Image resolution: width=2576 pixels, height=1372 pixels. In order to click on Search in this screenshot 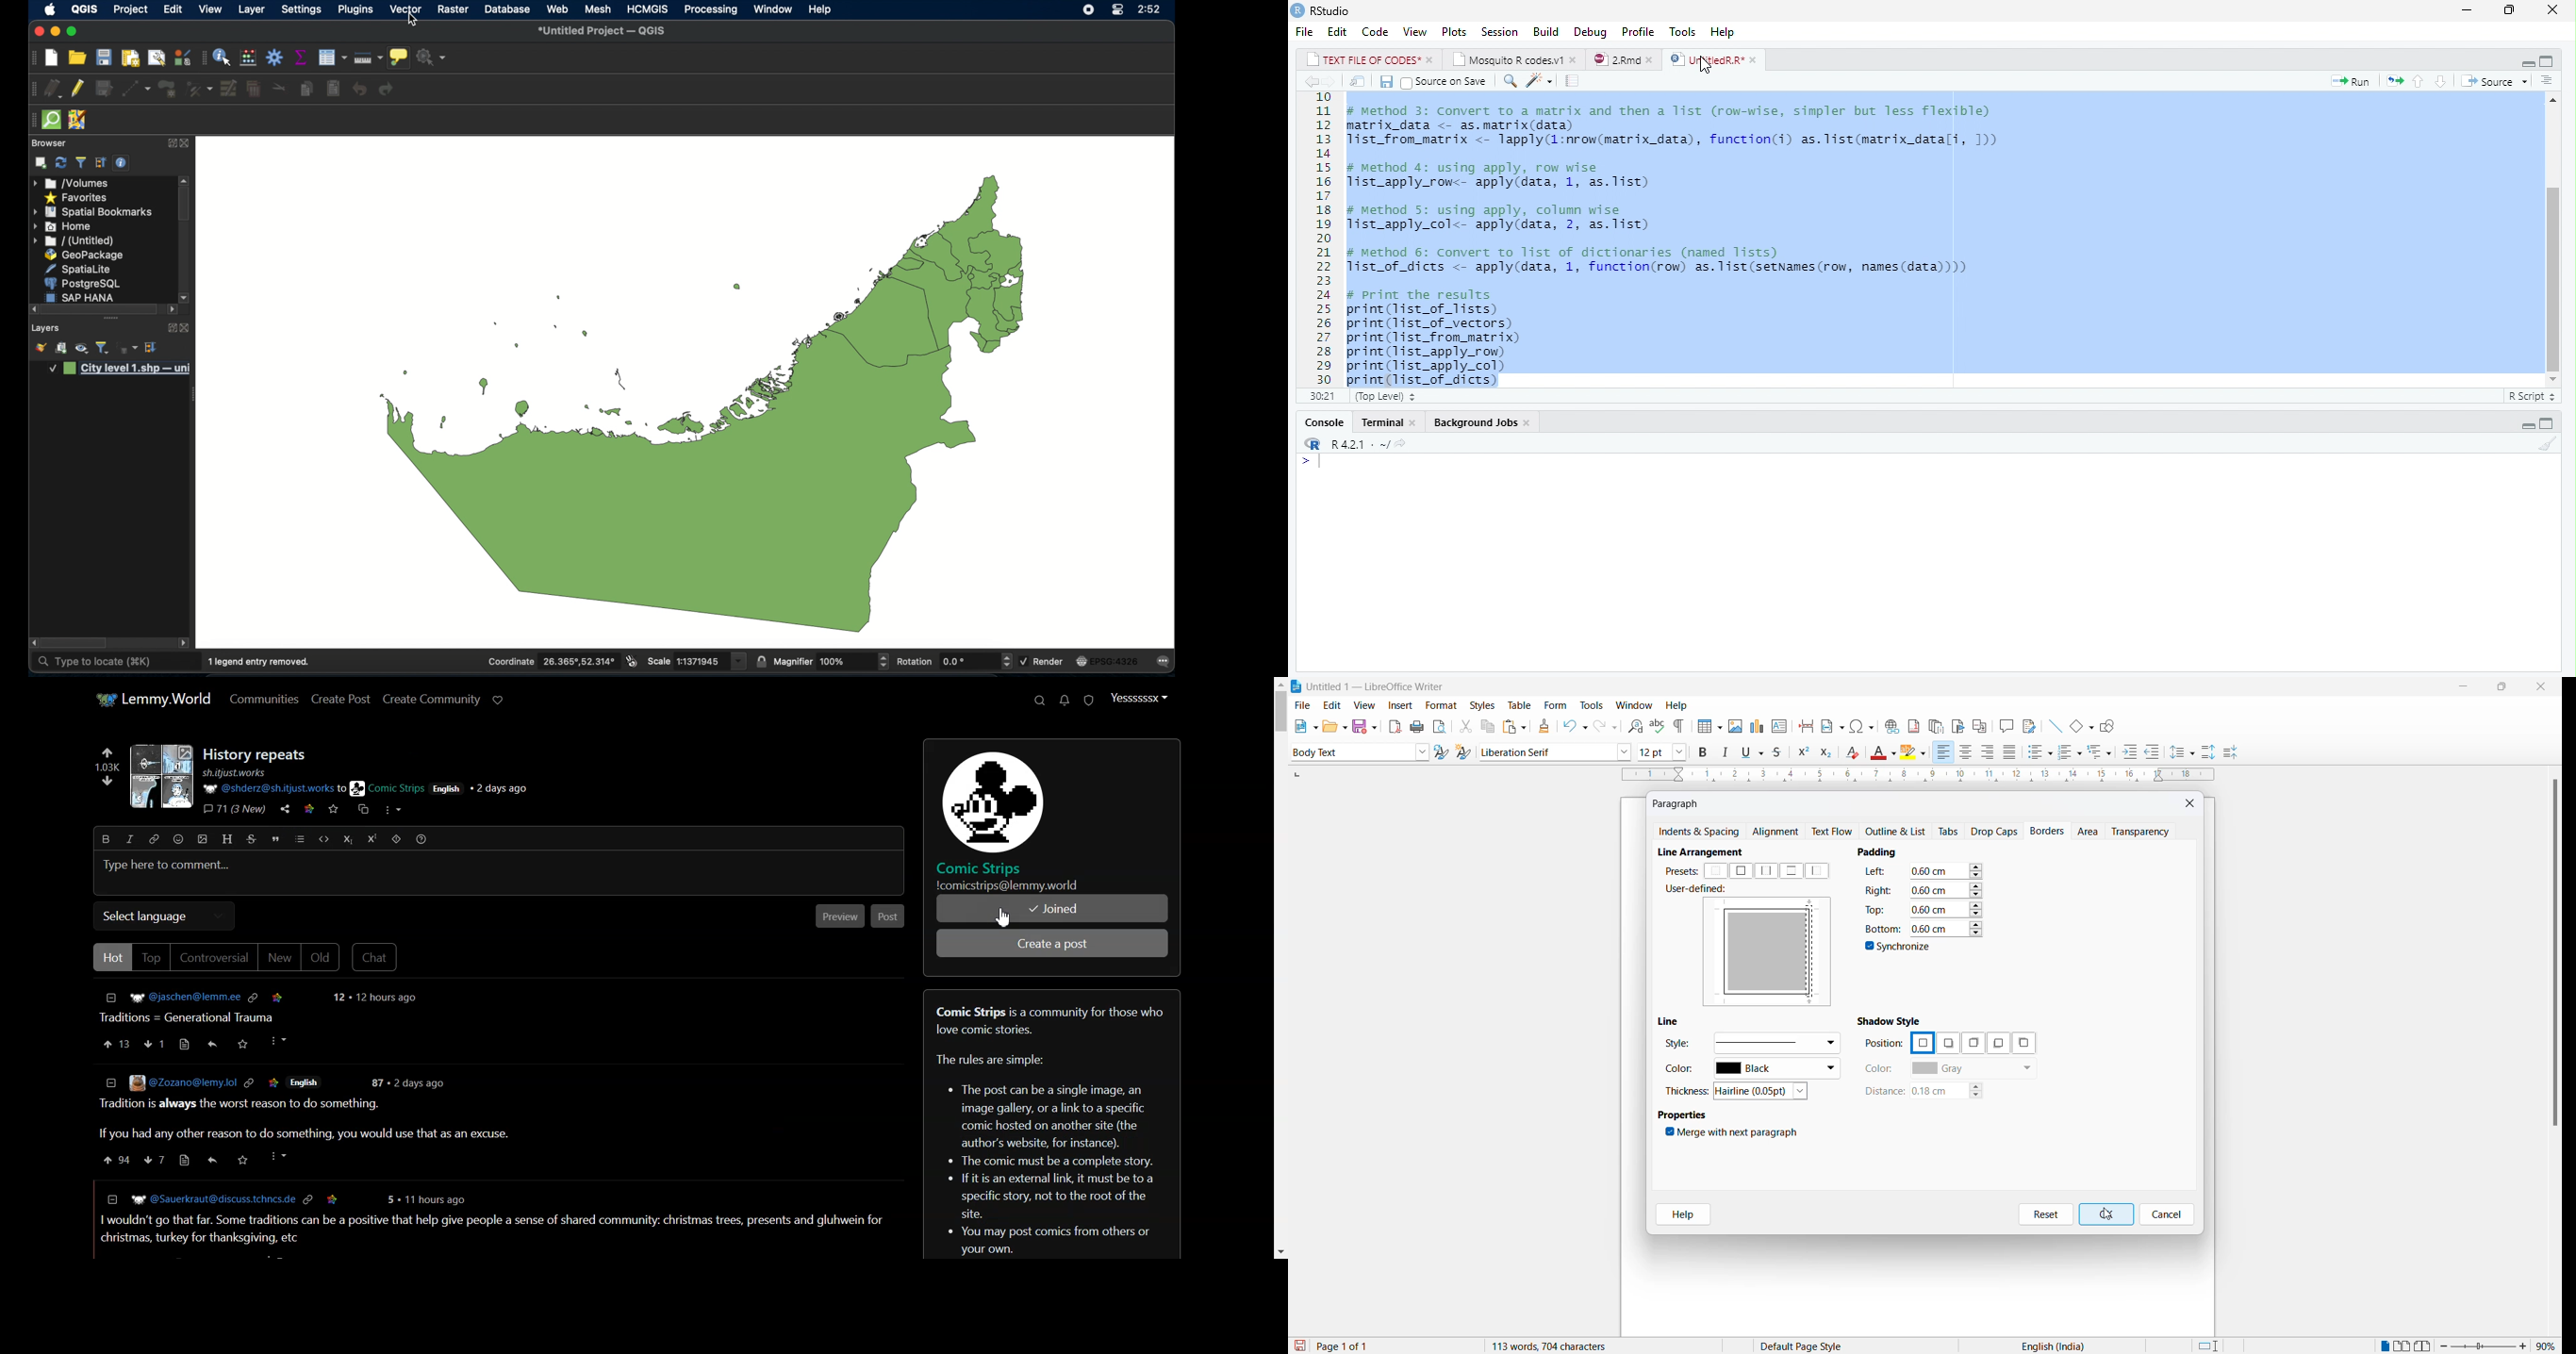, I will do `click(1039, 700)`.